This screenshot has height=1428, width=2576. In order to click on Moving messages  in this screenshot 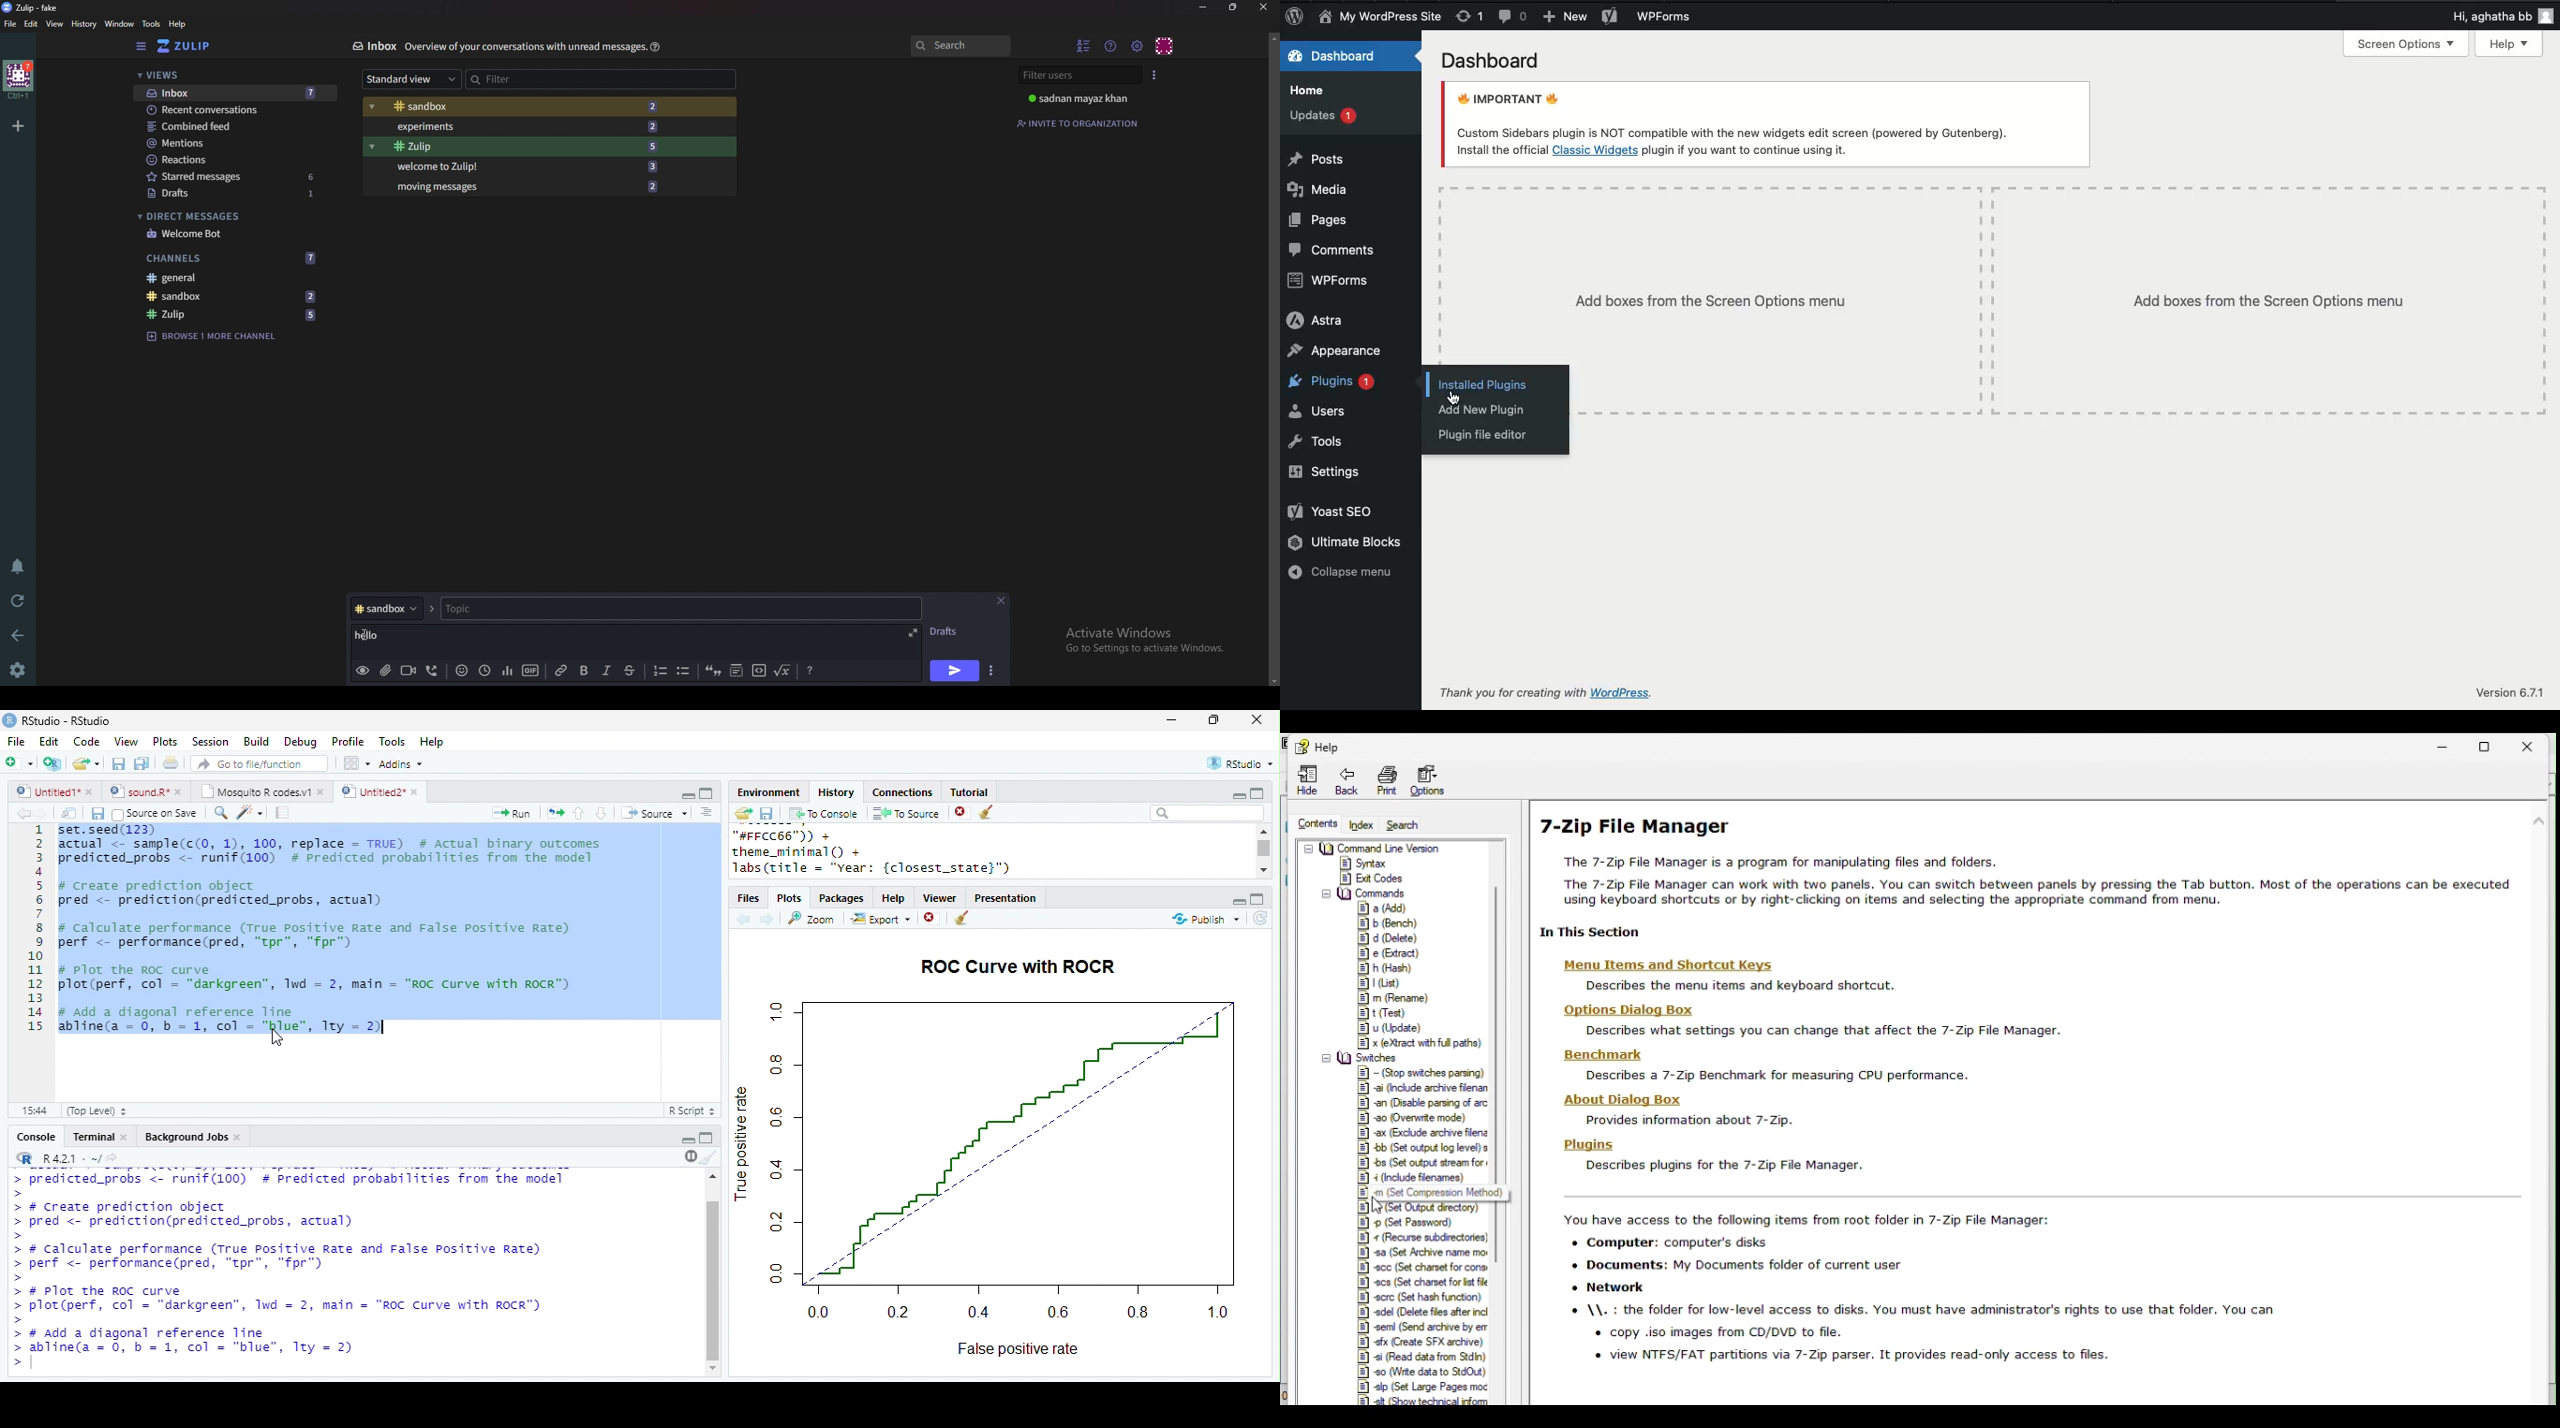, I will do `click(443, 189)`.